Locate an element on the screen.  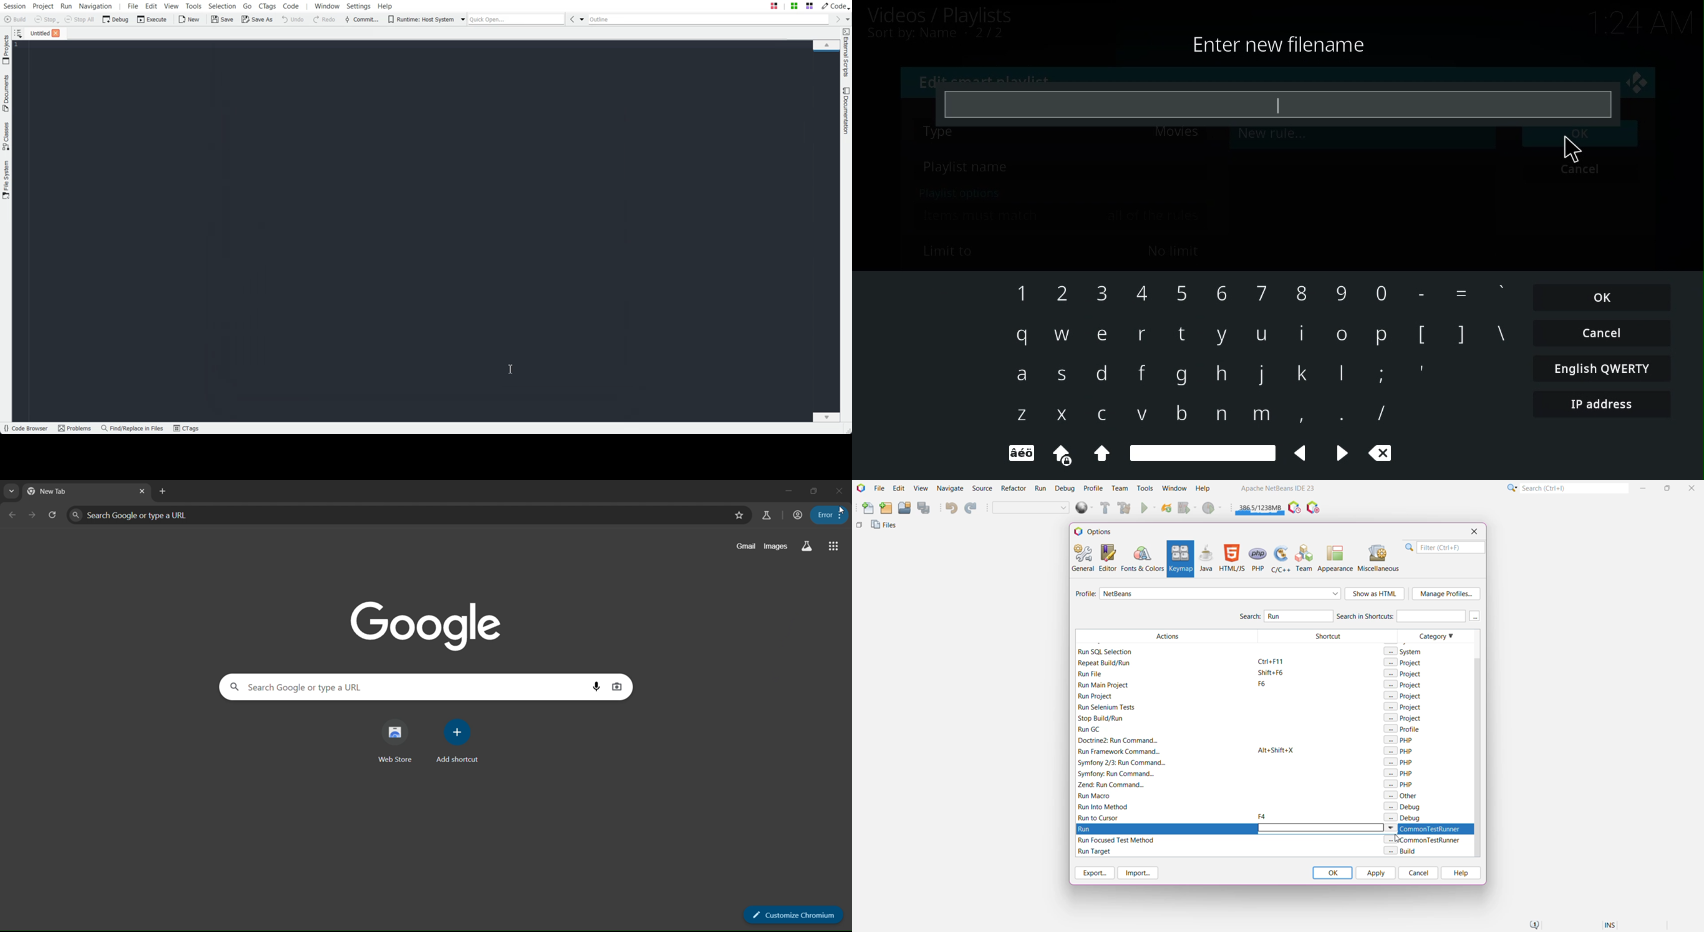
search panel is located at coordinates (409, 687).